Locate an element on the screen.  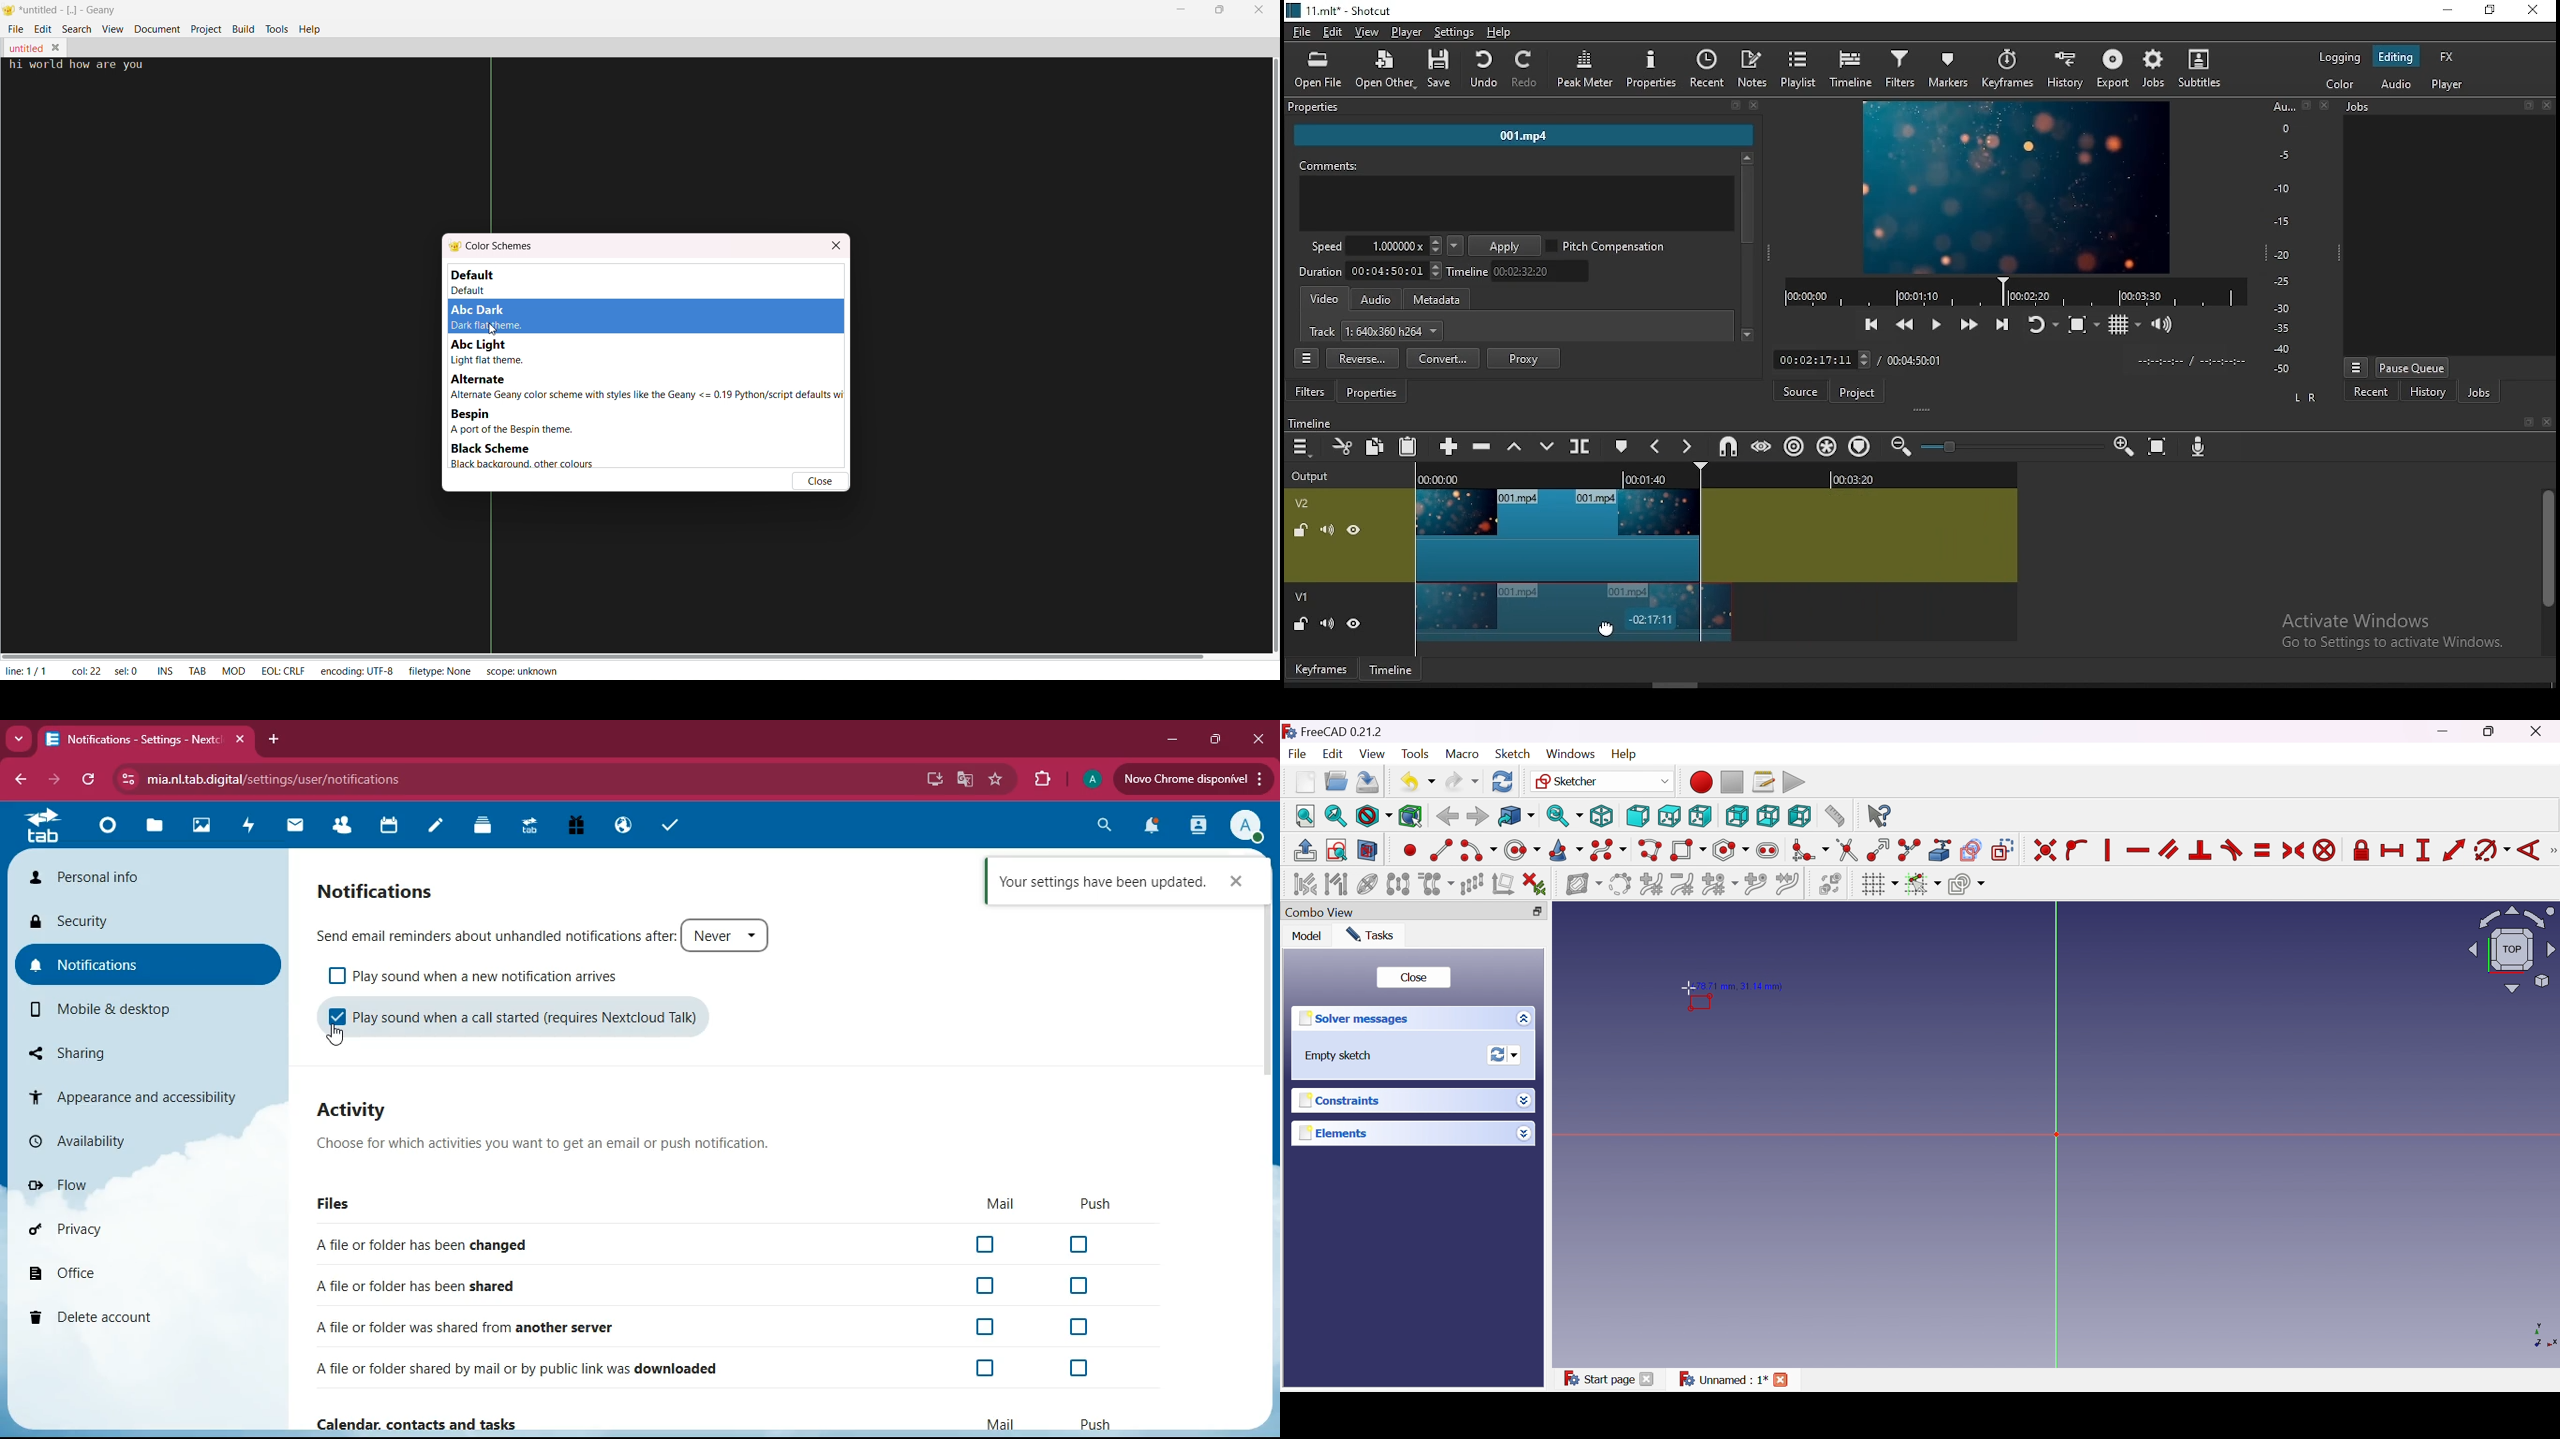
activity is located at coordinates (367, 1113).